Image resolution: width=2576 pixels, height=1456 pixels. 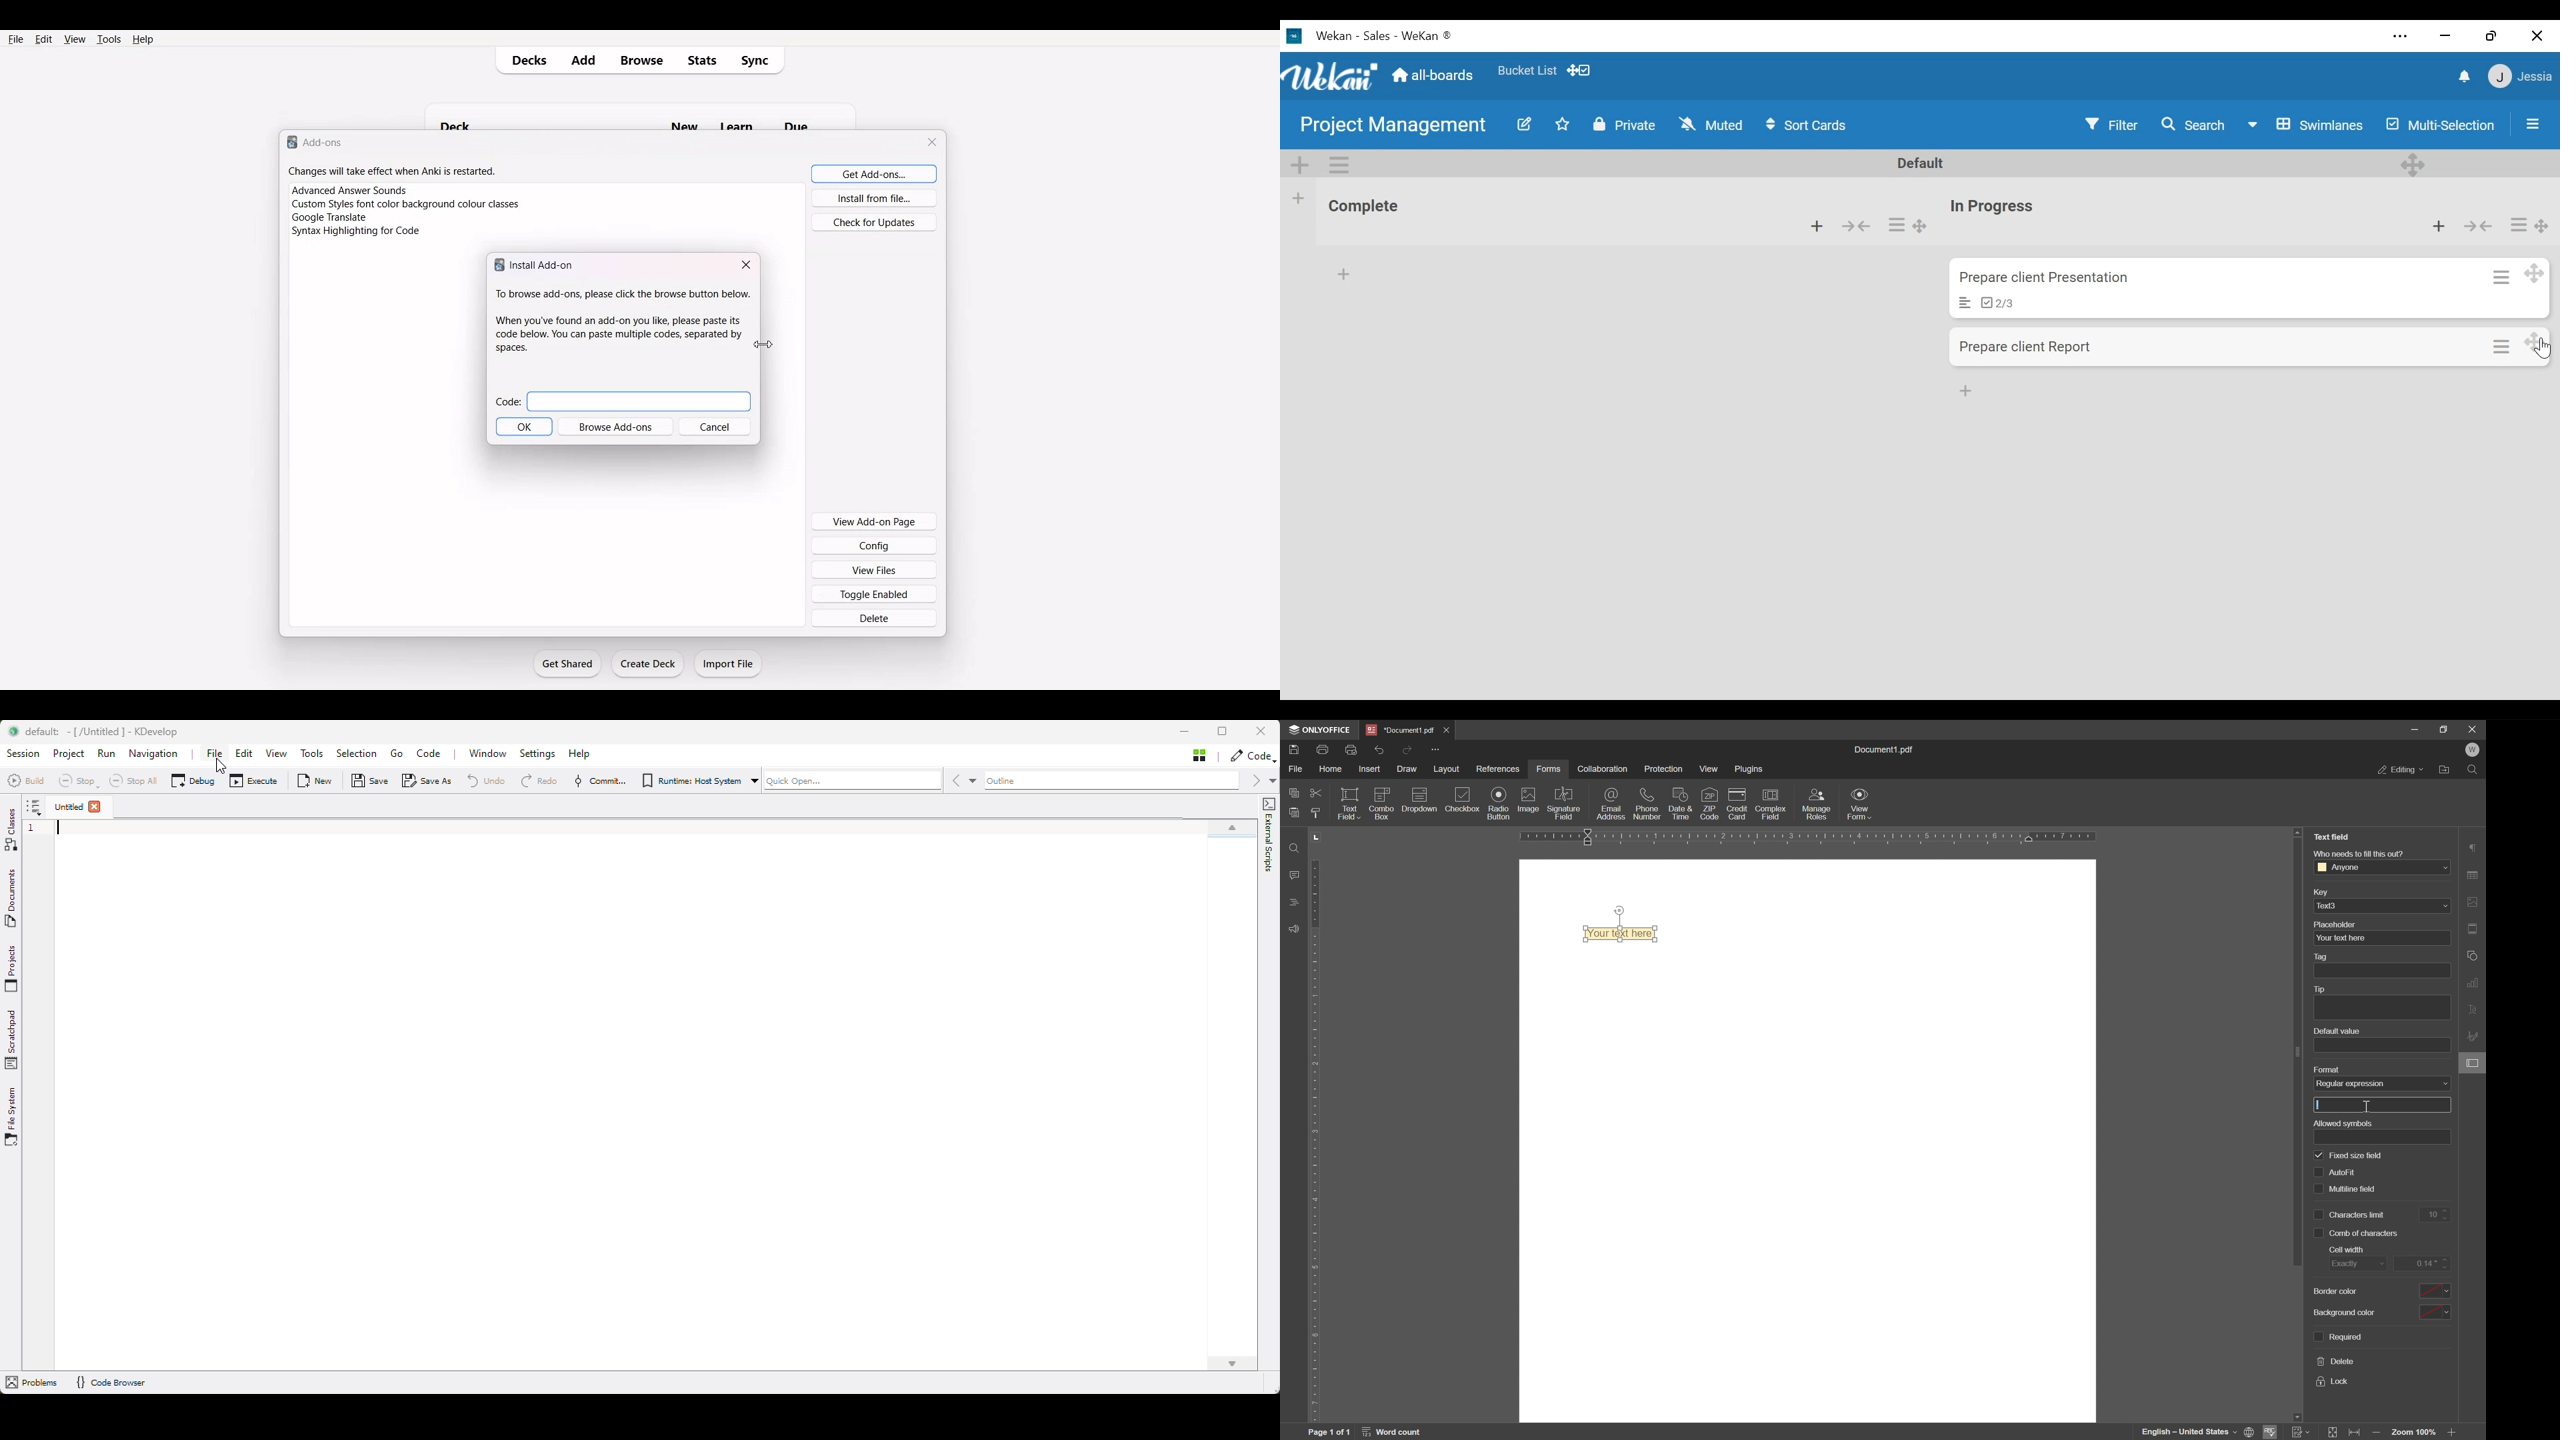 I want to click on set document language, so click(x=2197, y=1432).